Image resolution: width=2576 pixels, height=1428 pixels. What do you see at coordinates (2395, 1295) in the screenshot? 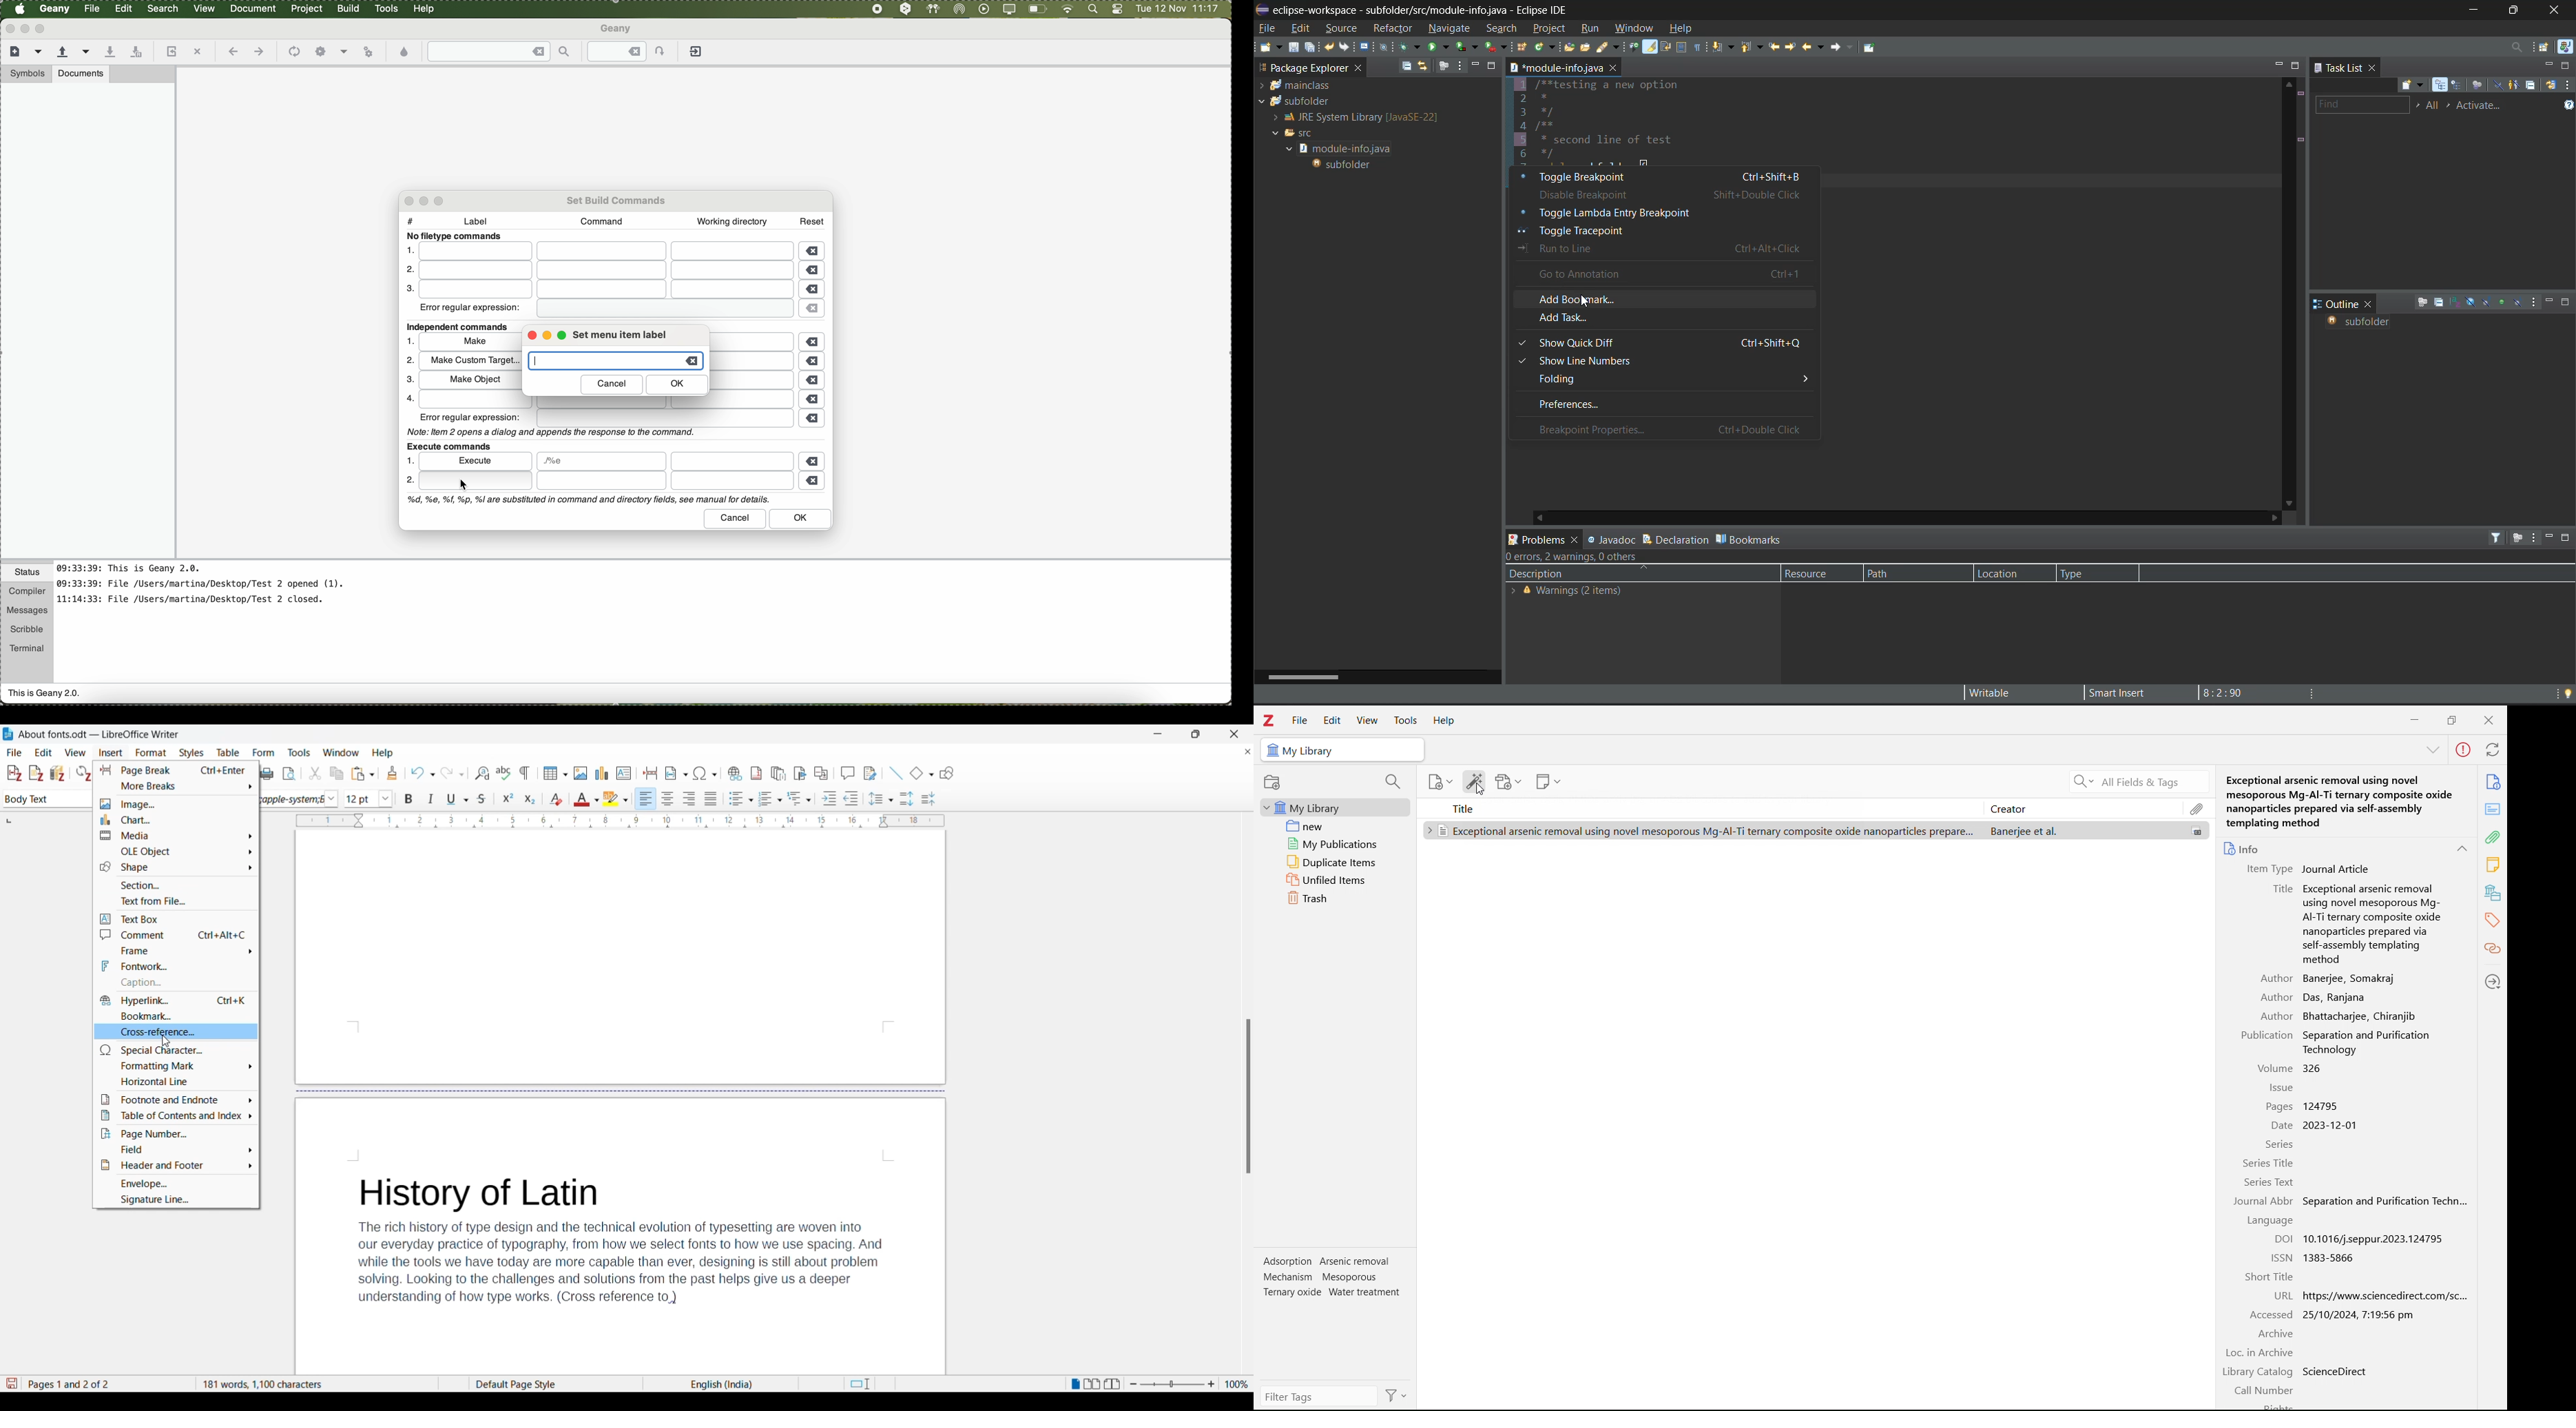
I see `http://www.sciencedirect.com/sc...` at bounding box center [2395, 1295].